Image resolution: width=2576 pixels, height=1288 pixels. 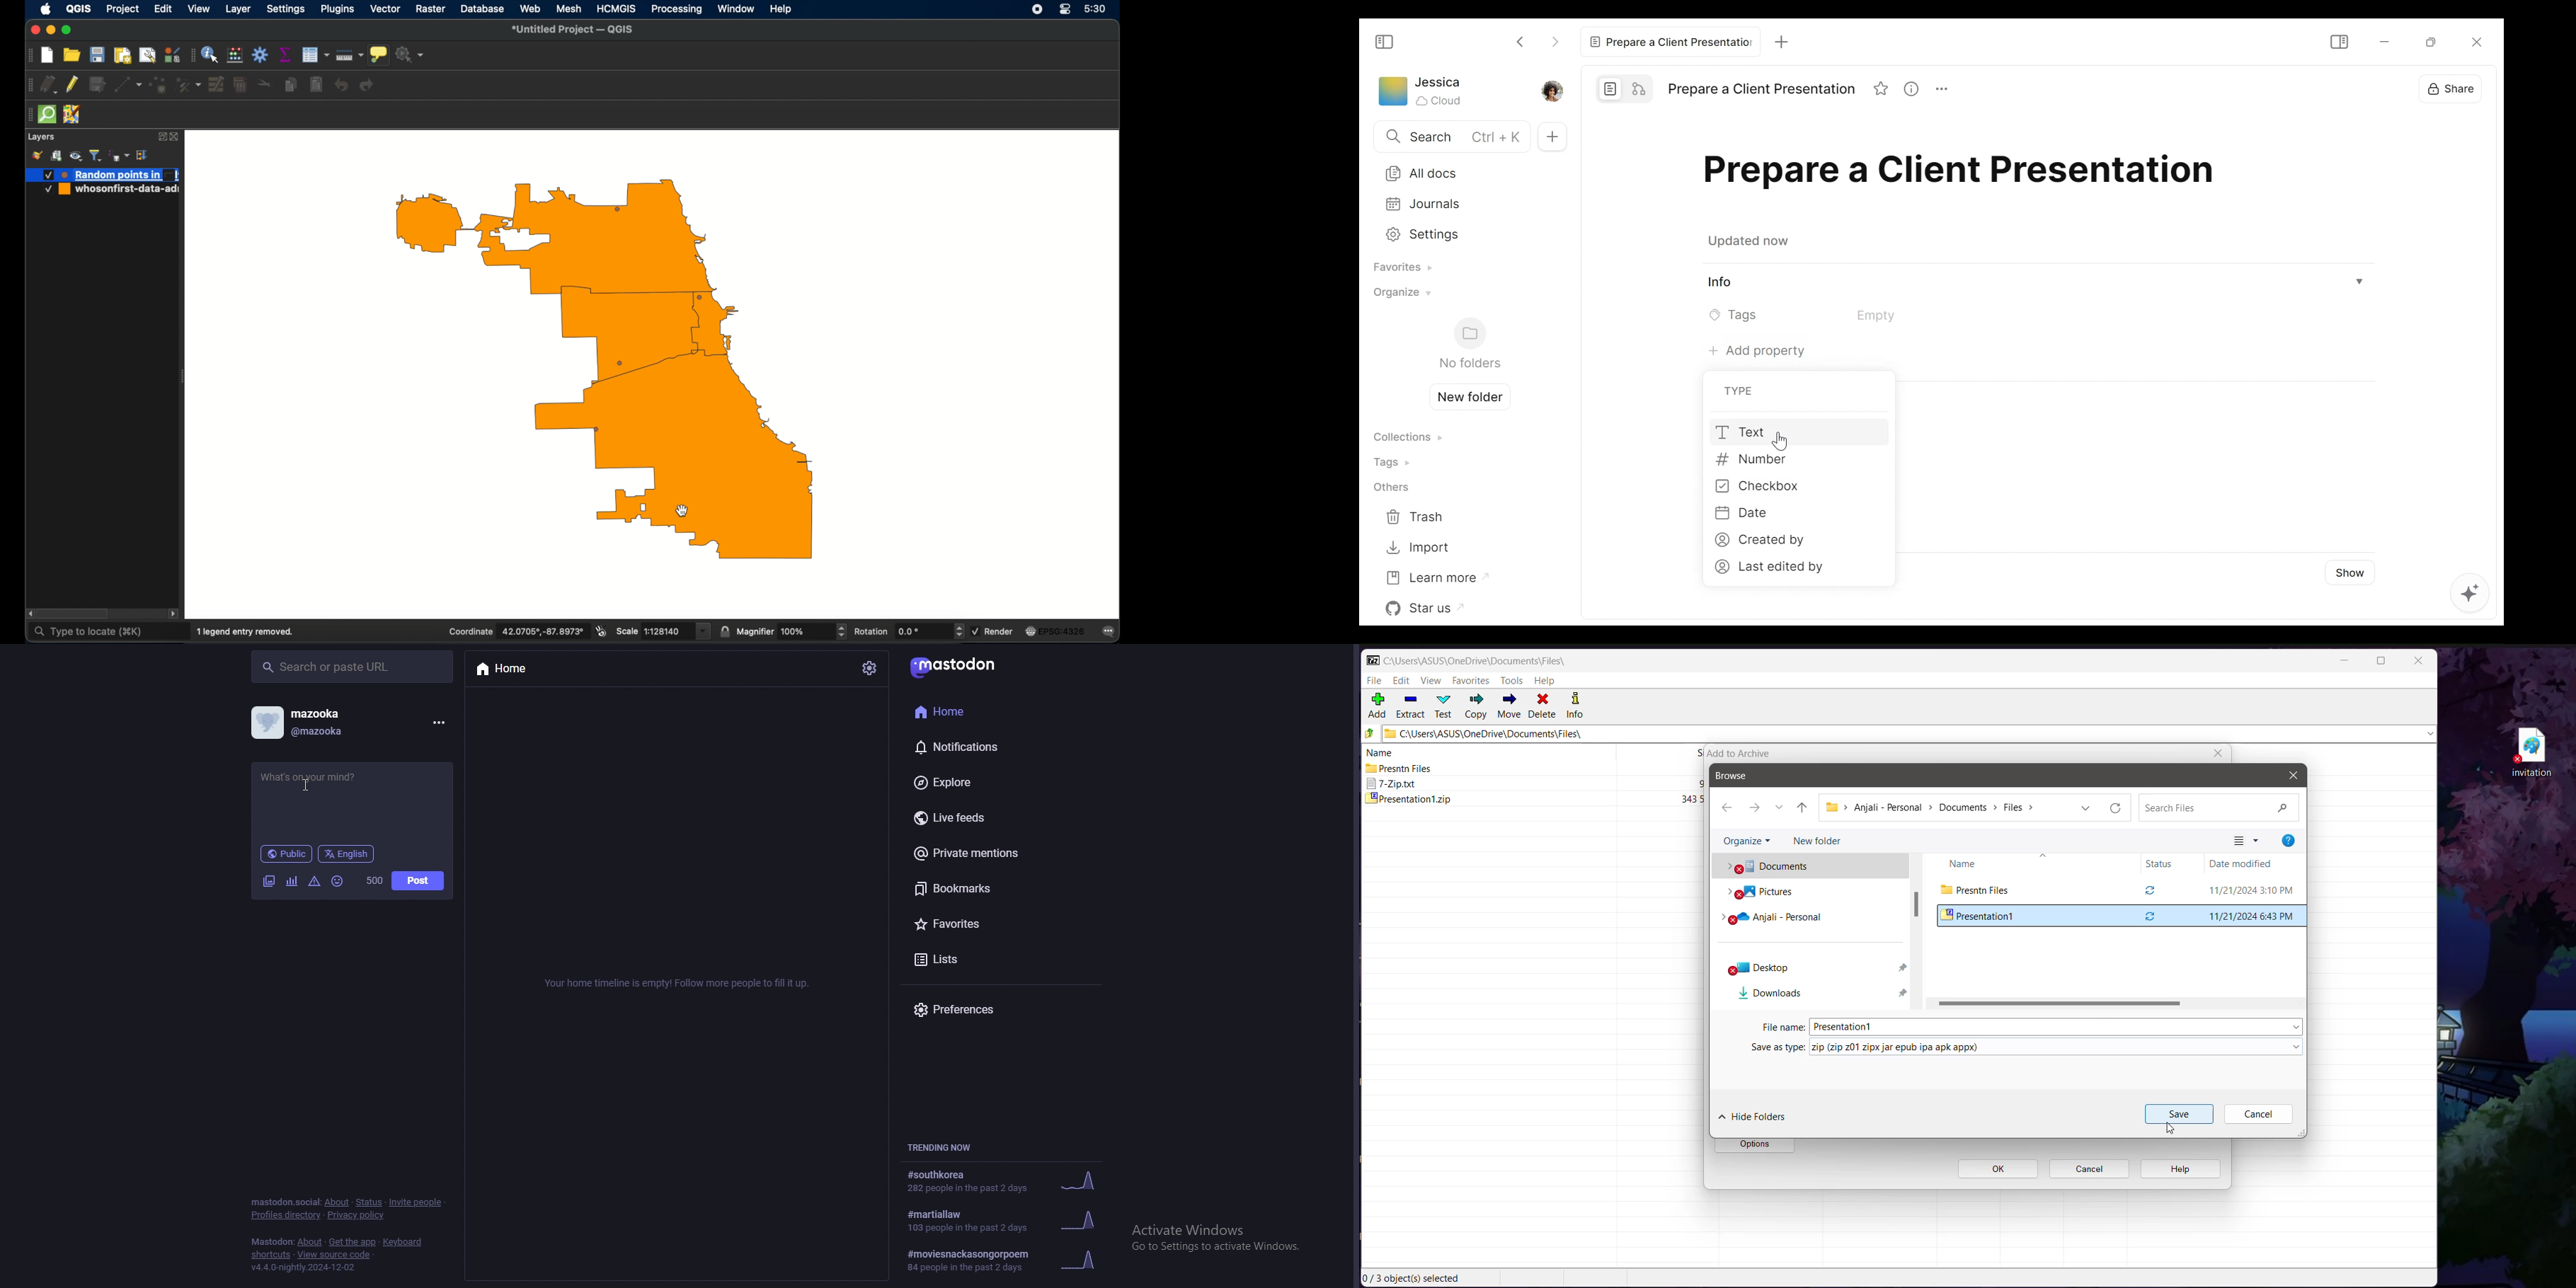 I want to click on More, so click(x=1947, y=91).